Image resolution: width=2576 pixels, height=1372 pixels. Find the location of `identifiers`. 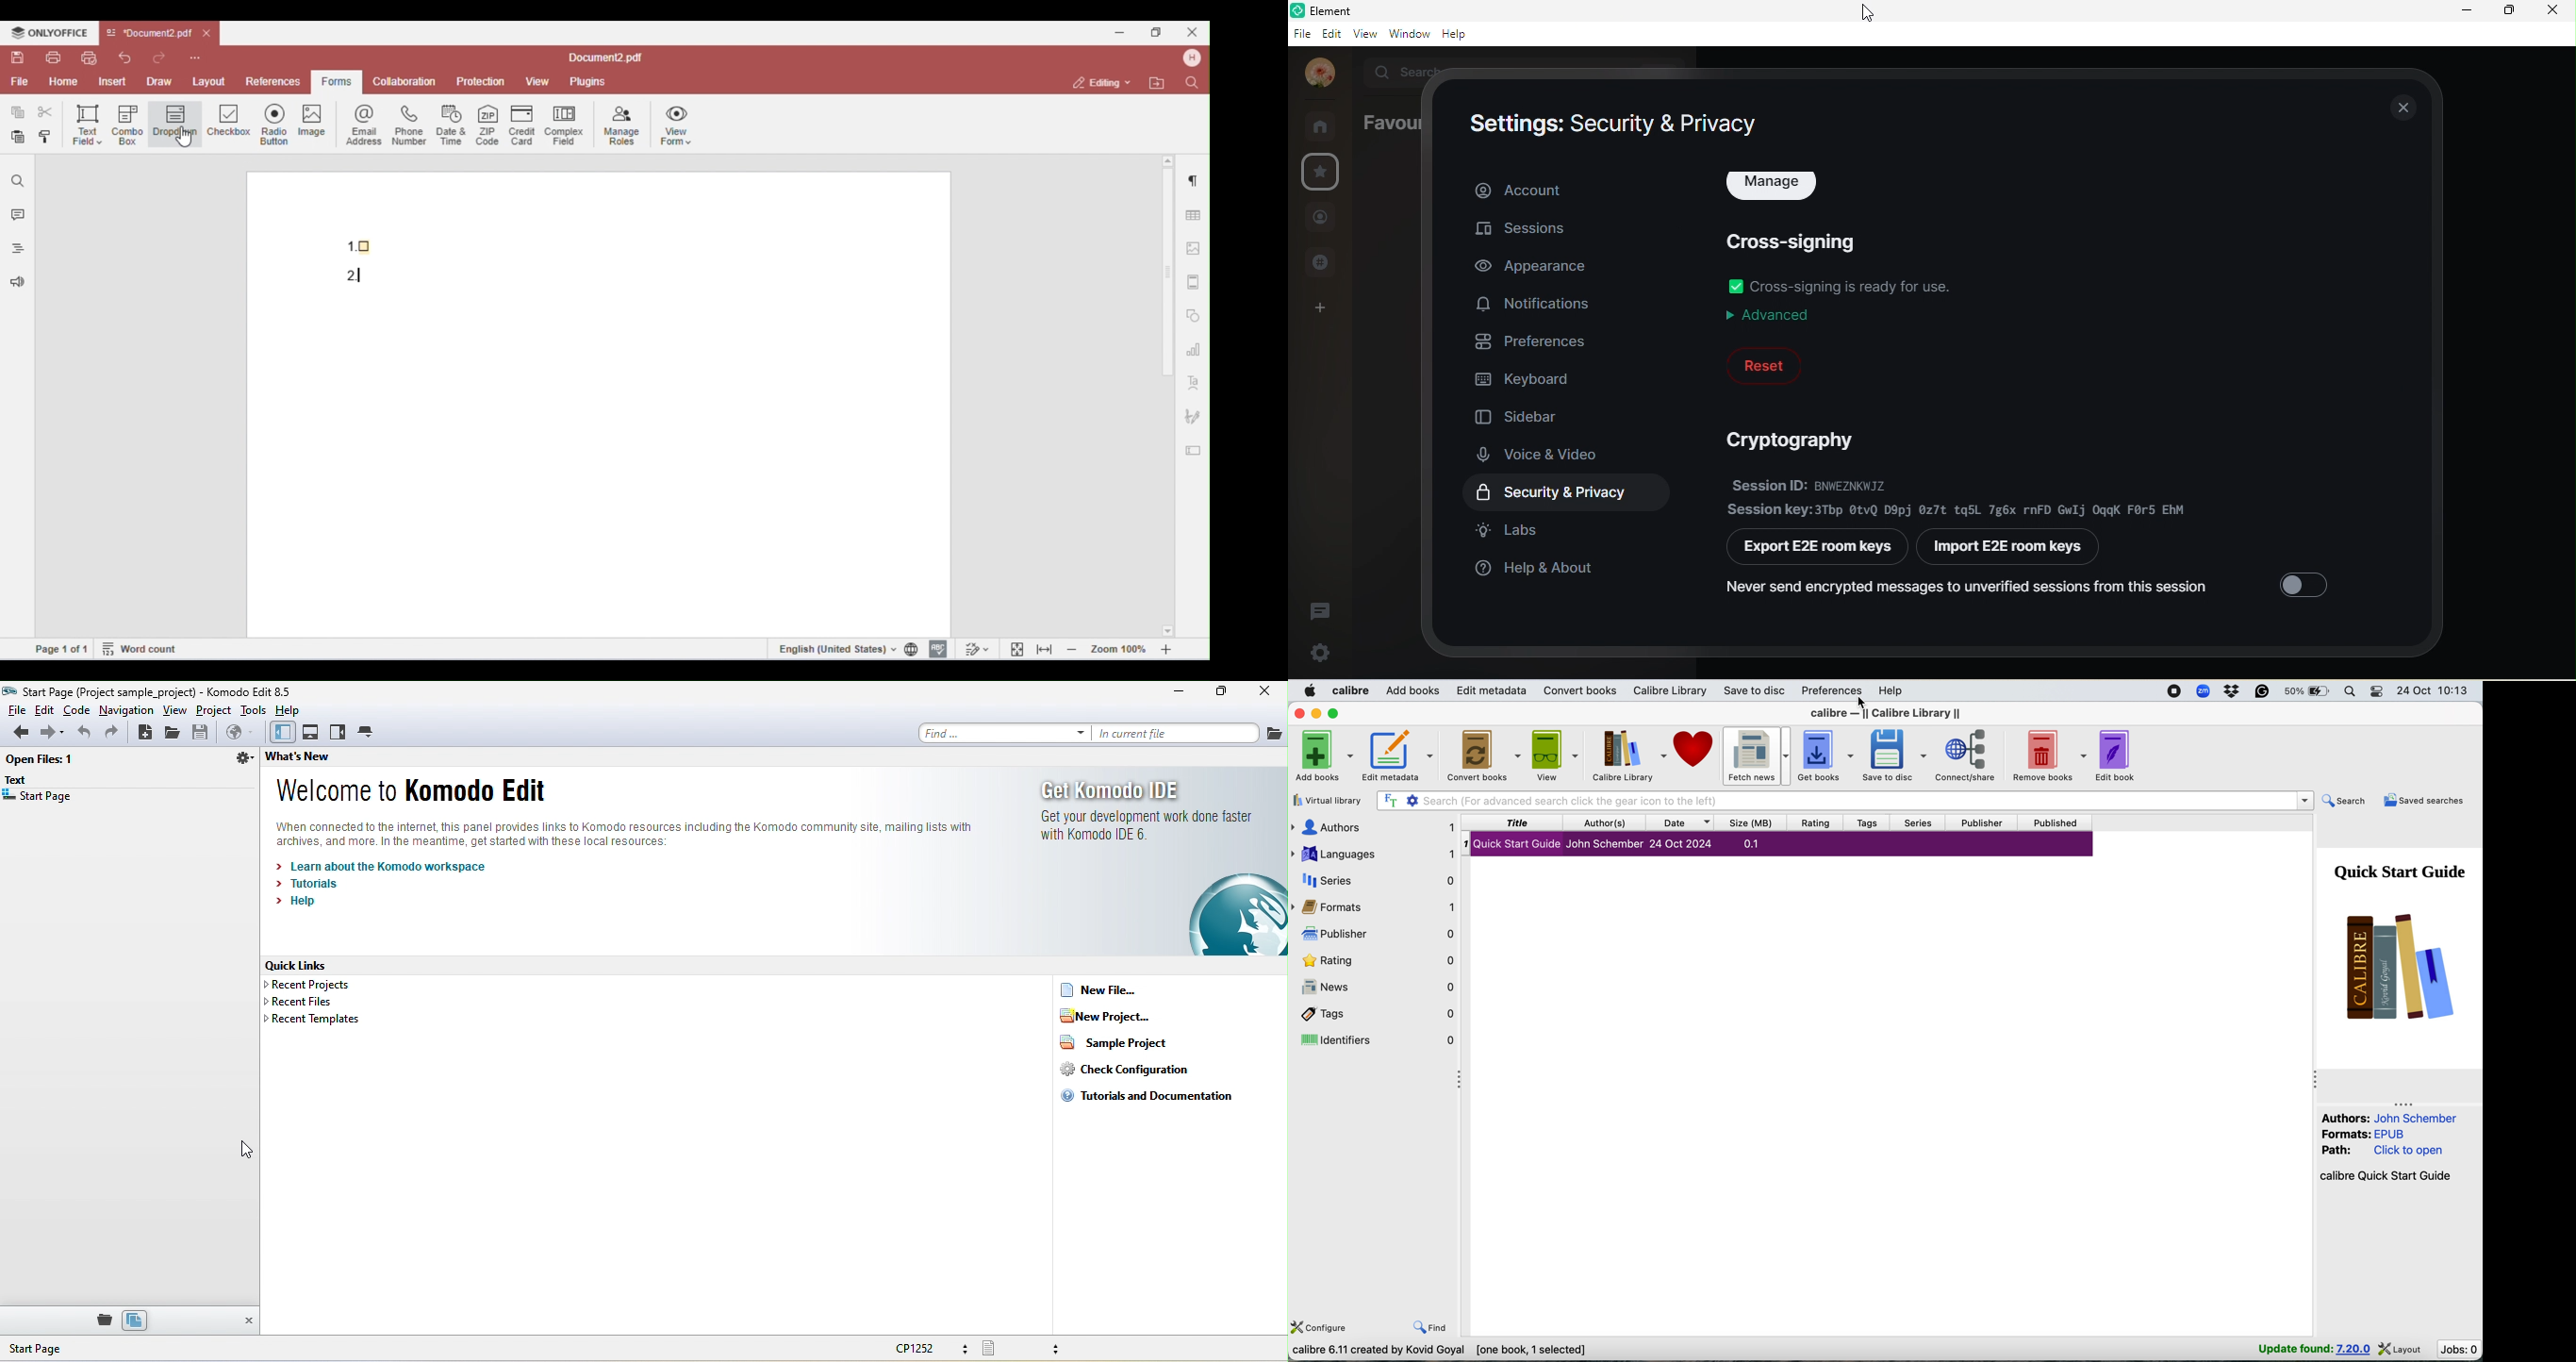

identifiers is located at coordinates (1378, 1042).